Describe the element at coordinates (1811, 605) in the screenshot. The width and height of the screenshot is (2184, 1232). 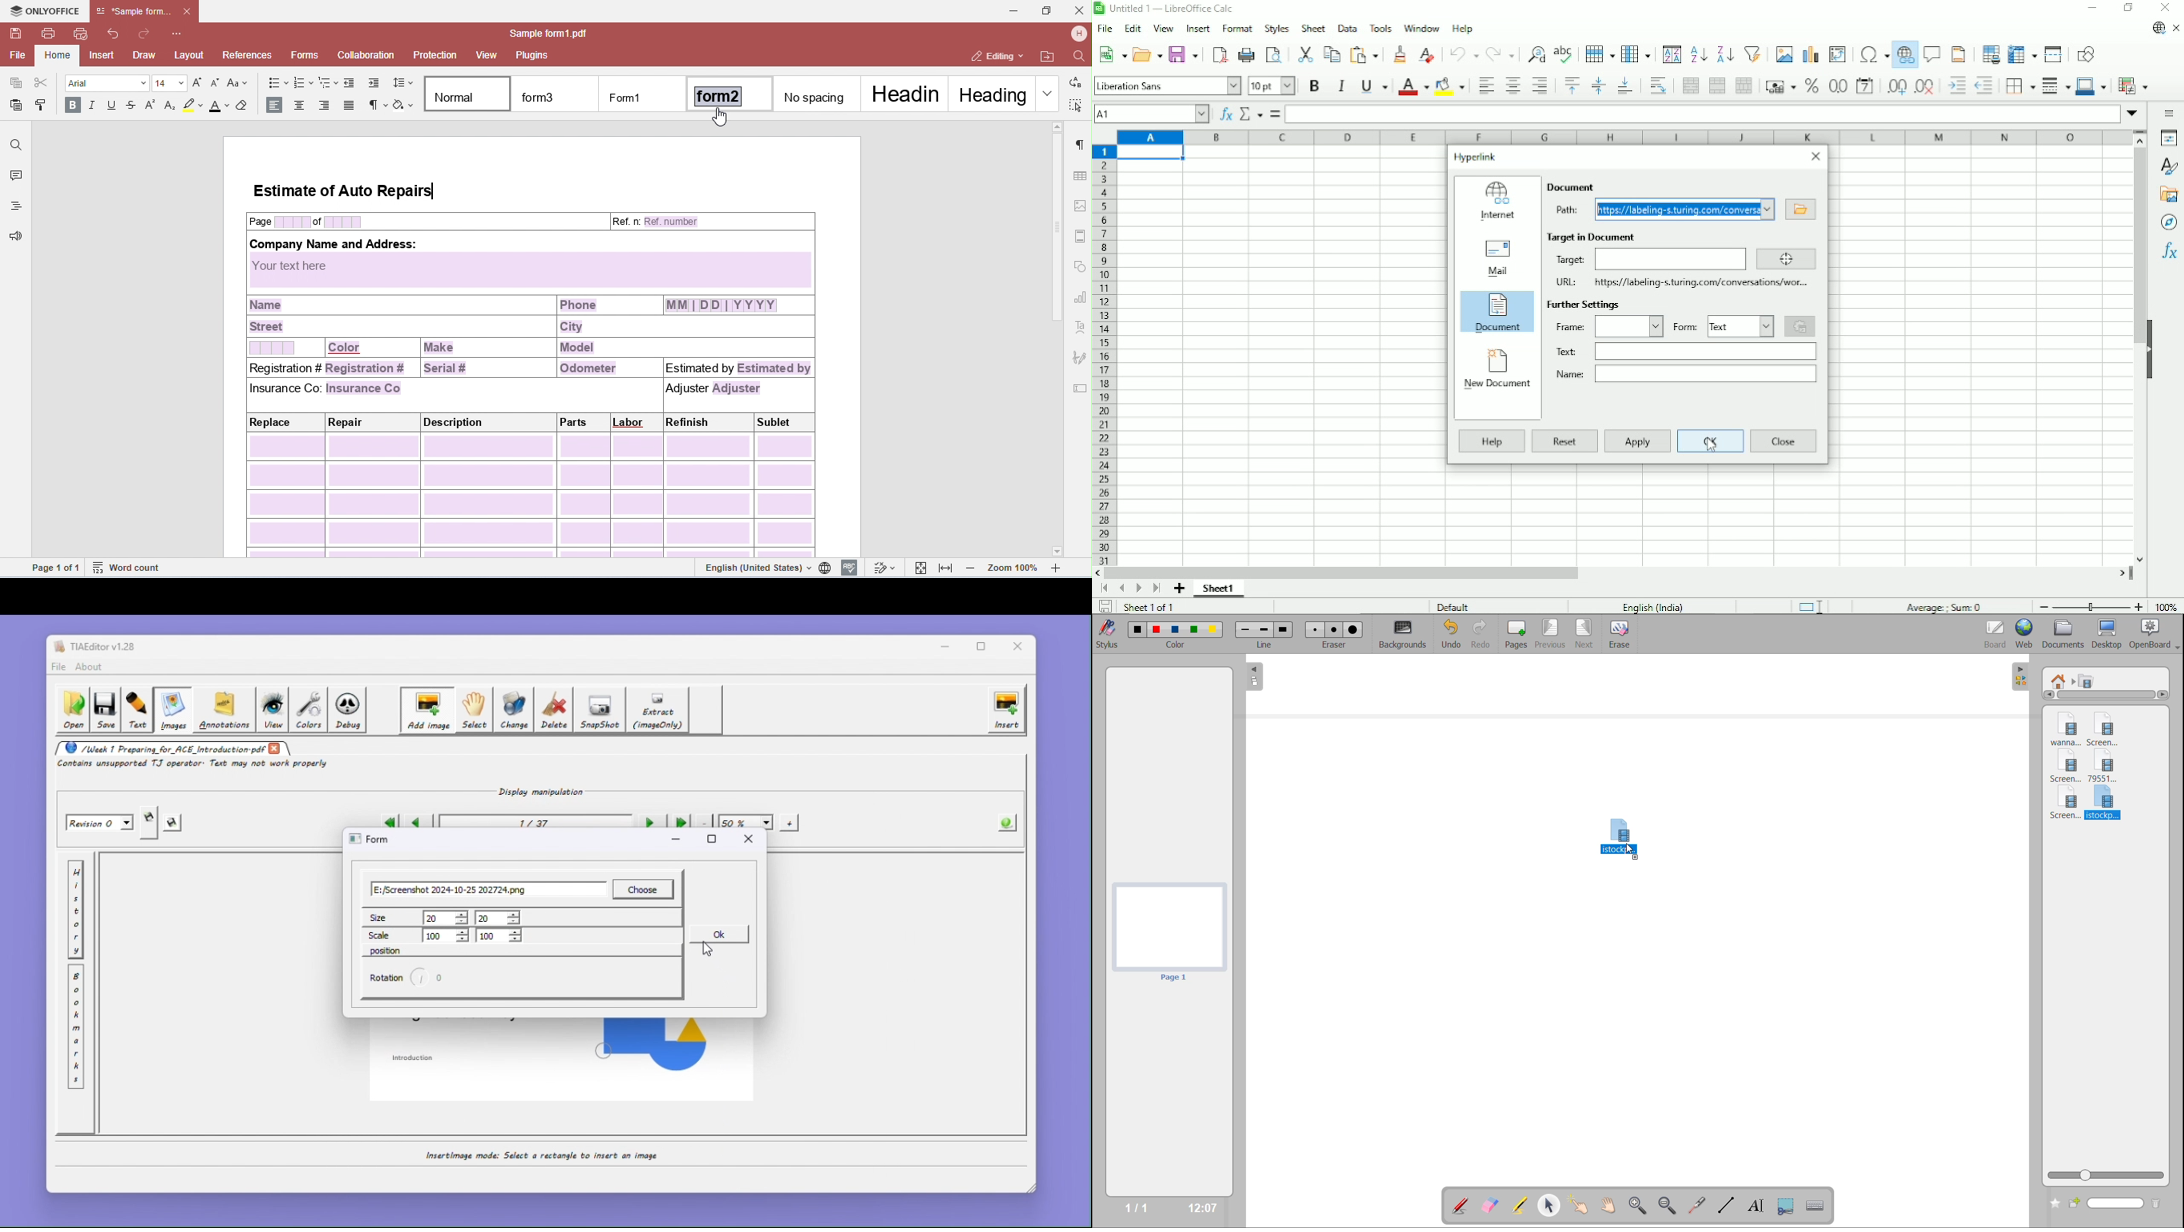
I see `Standard selection` at that location.